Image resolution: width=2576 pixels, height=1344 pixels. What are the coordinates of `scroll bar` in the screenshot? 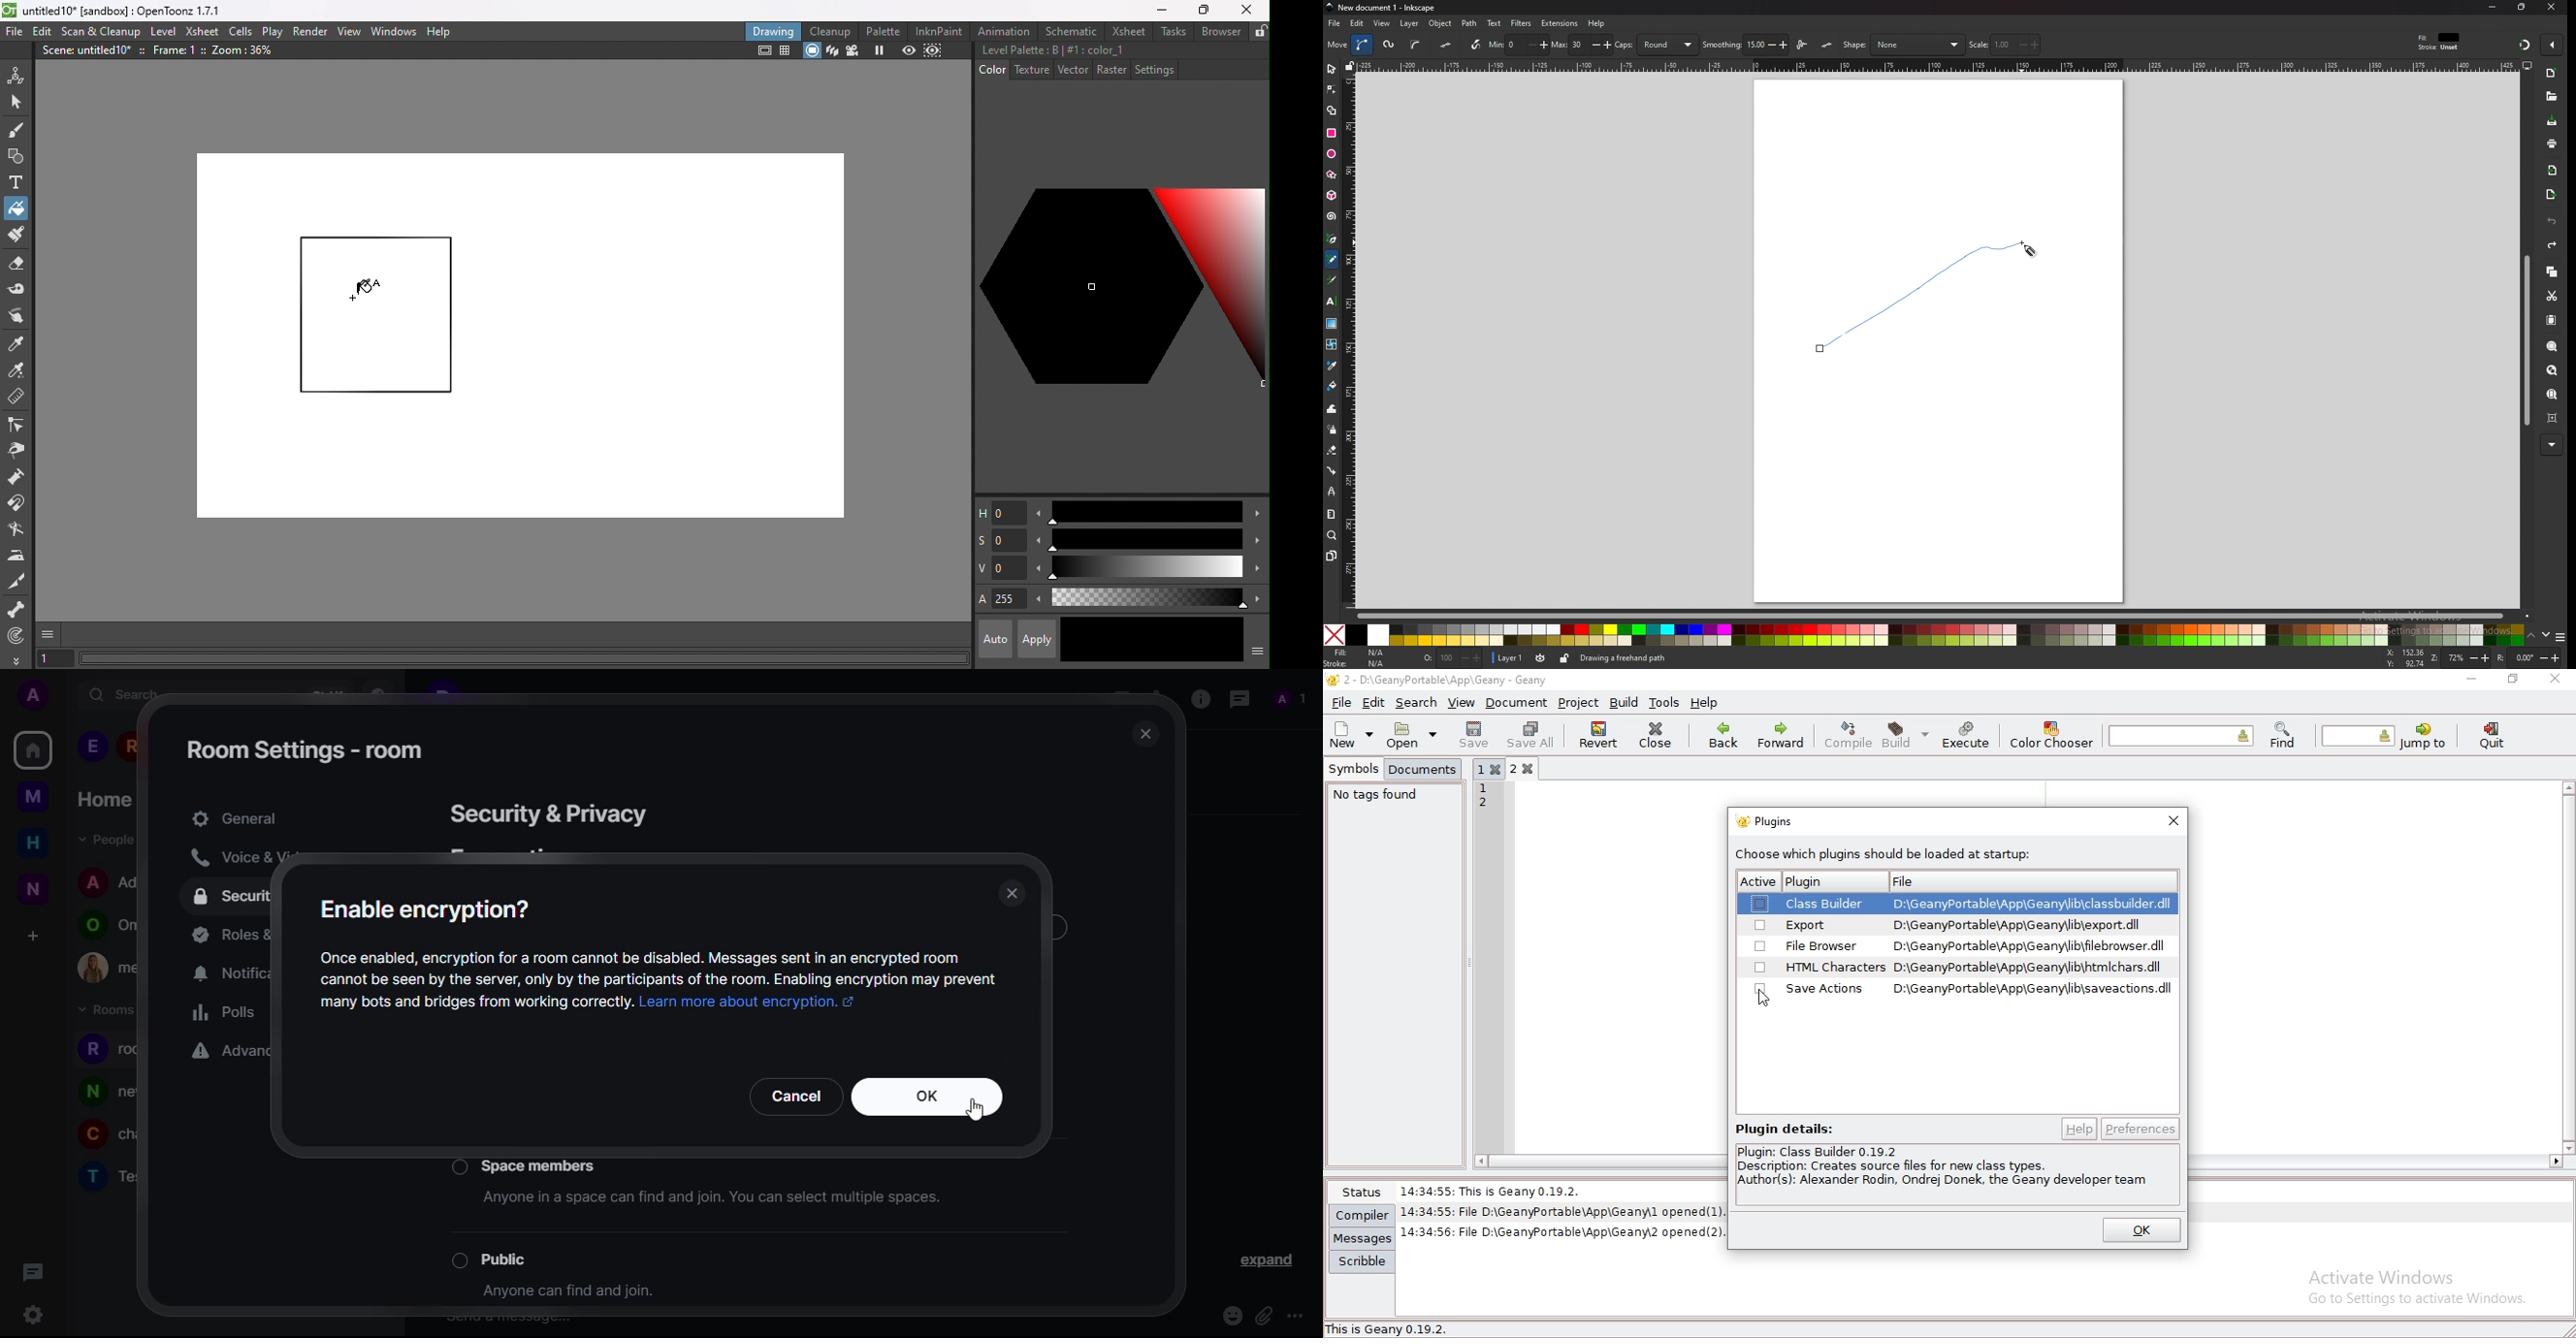 It's located at (2527, 341).